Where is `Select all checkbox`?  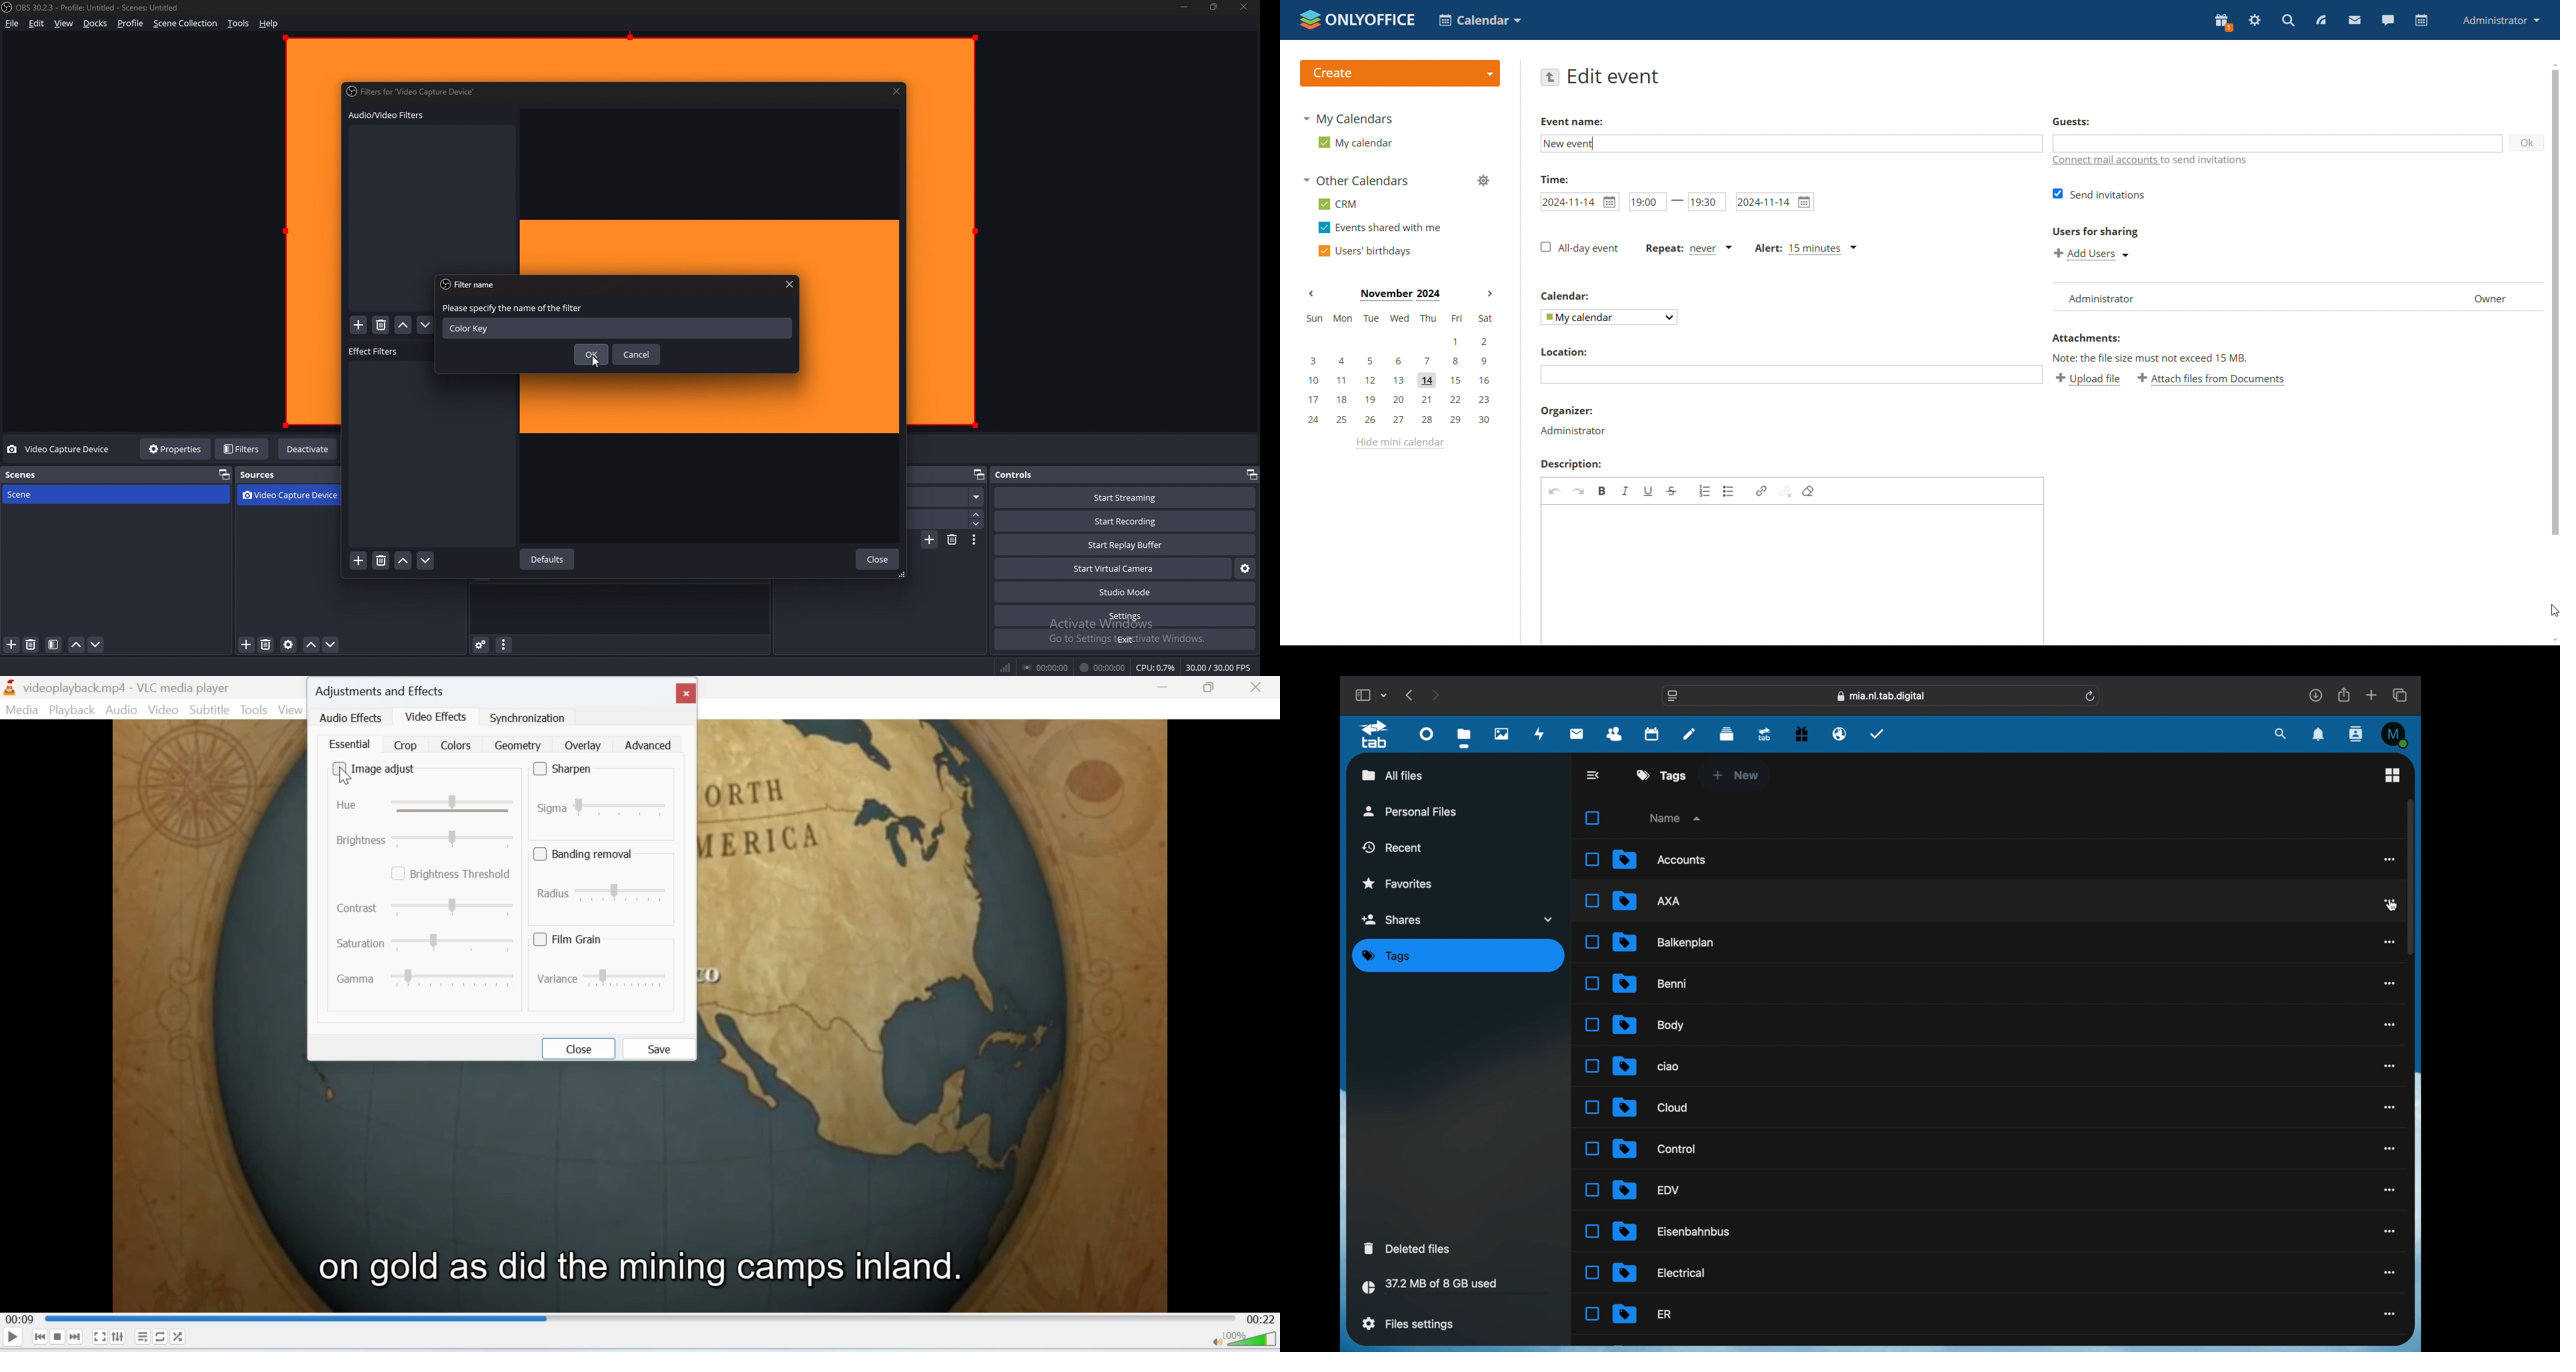
Select all checkbox is located at coordinates (1592, 819).